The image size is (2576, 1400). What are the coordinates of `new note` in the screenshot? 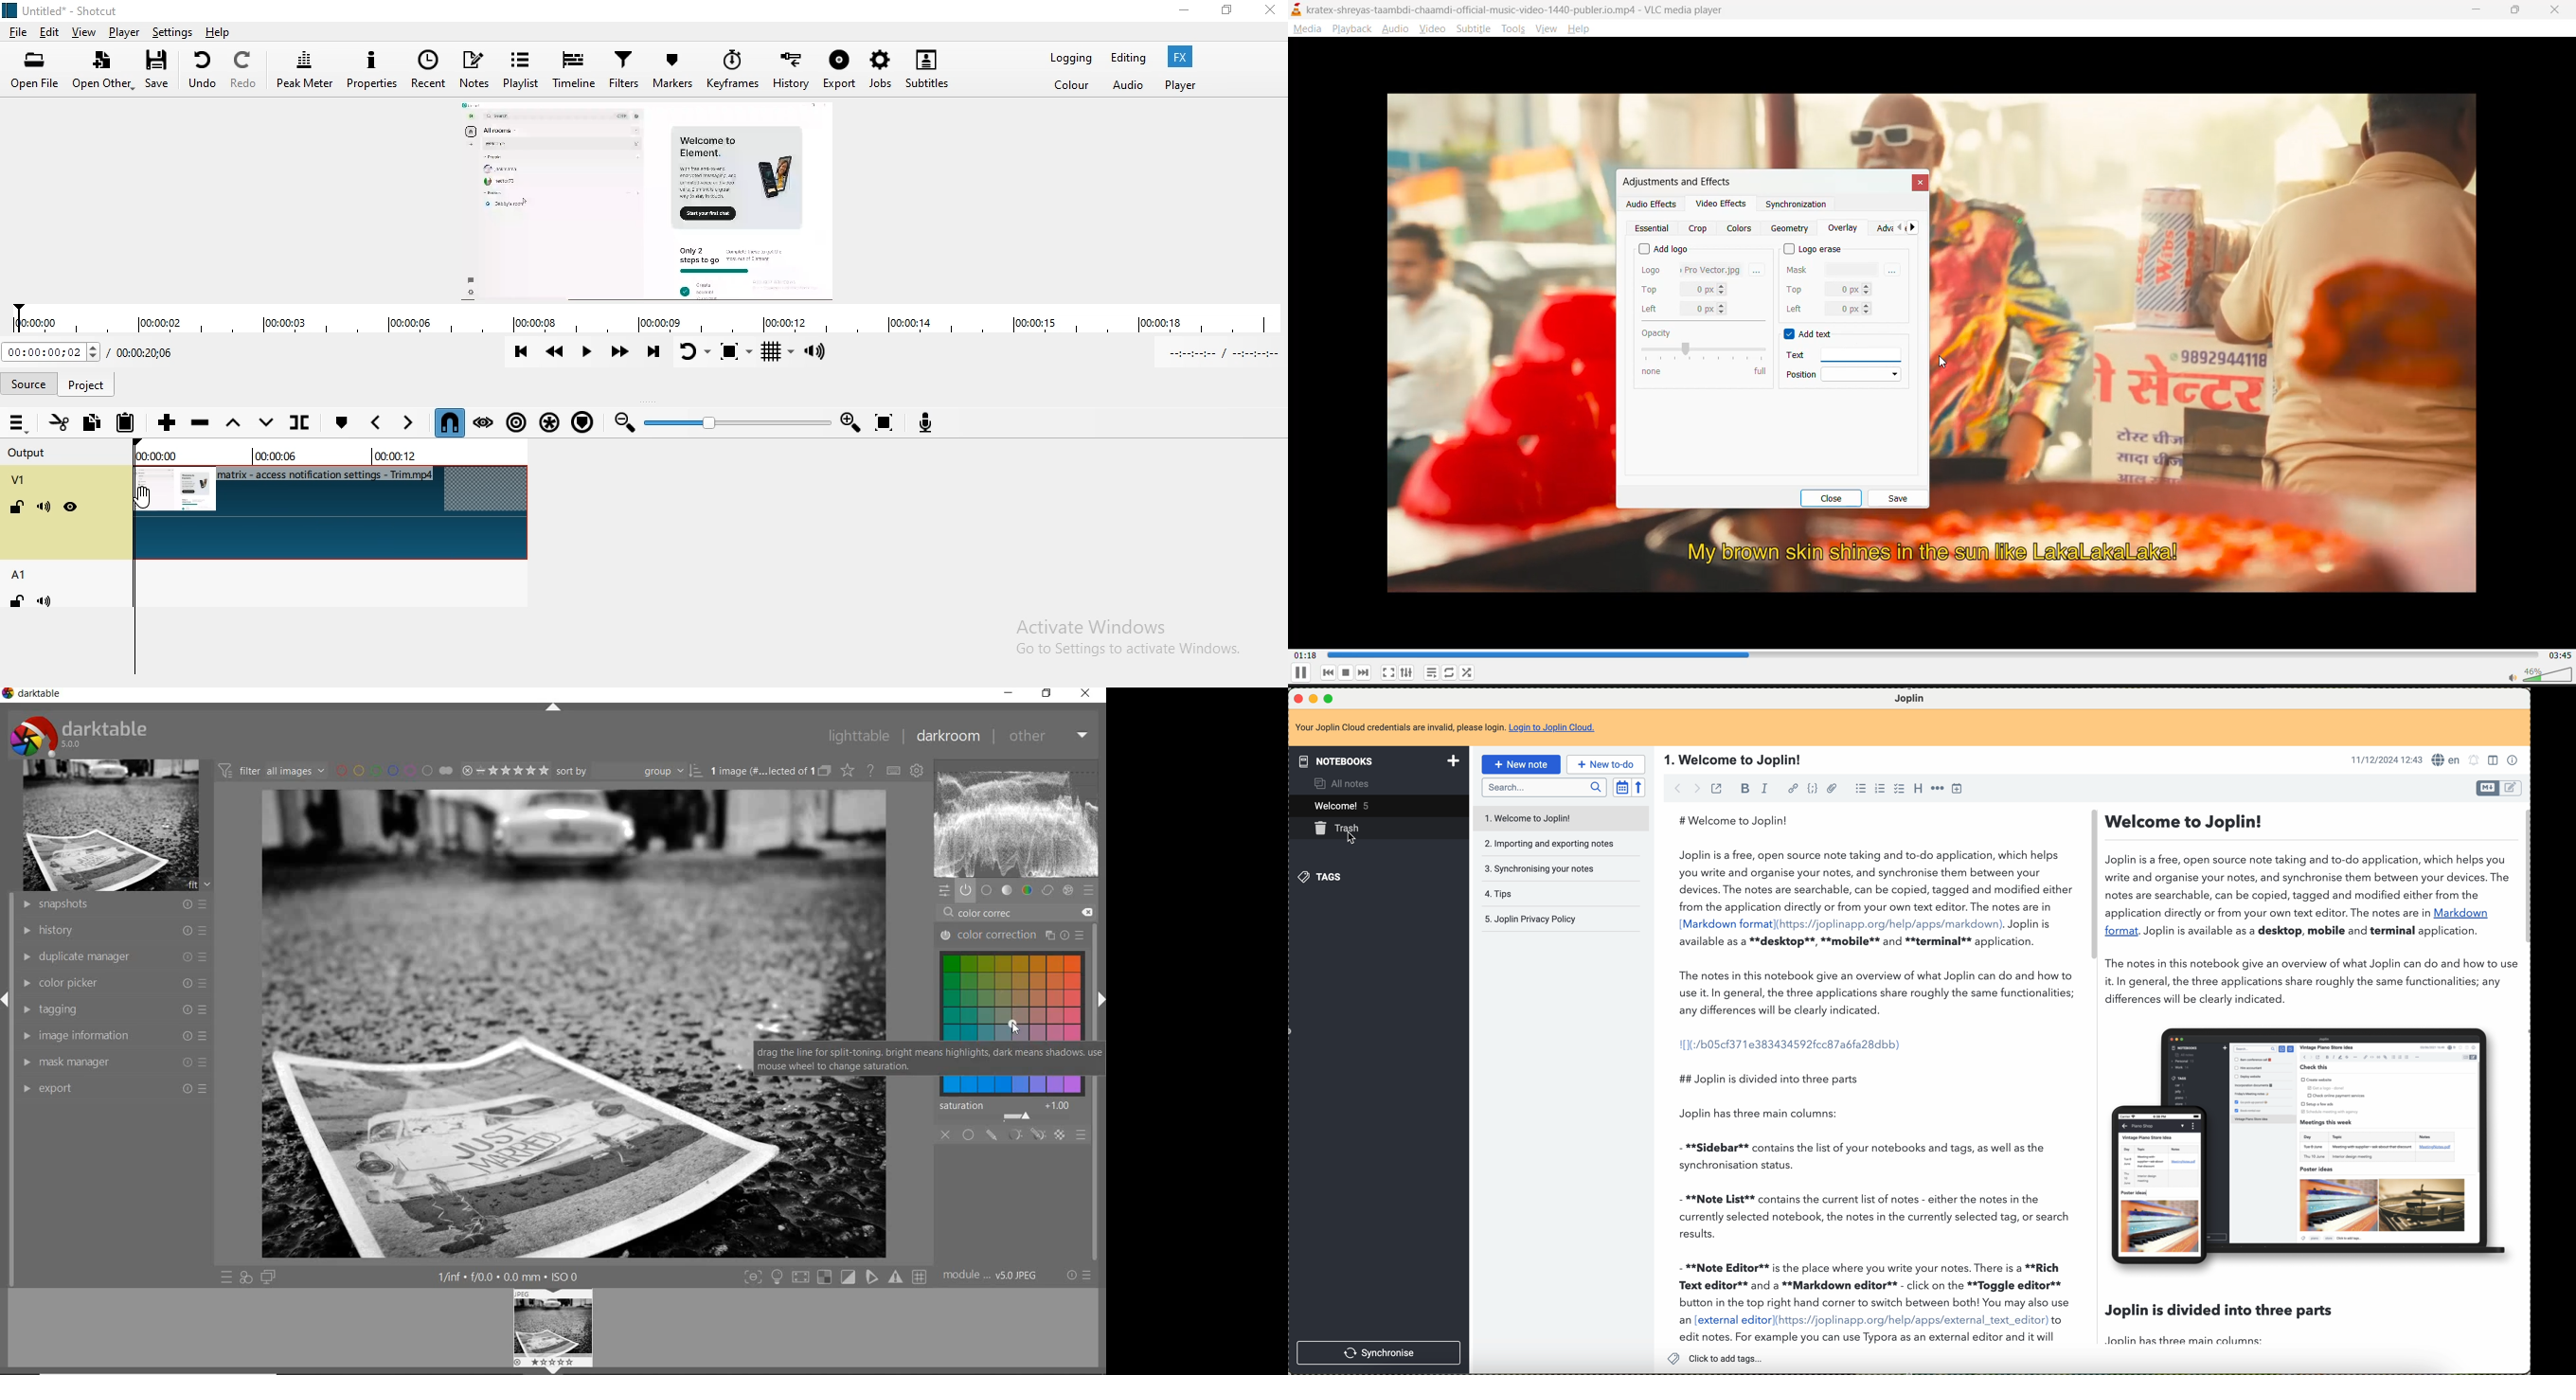 It's located at (1520, 764).